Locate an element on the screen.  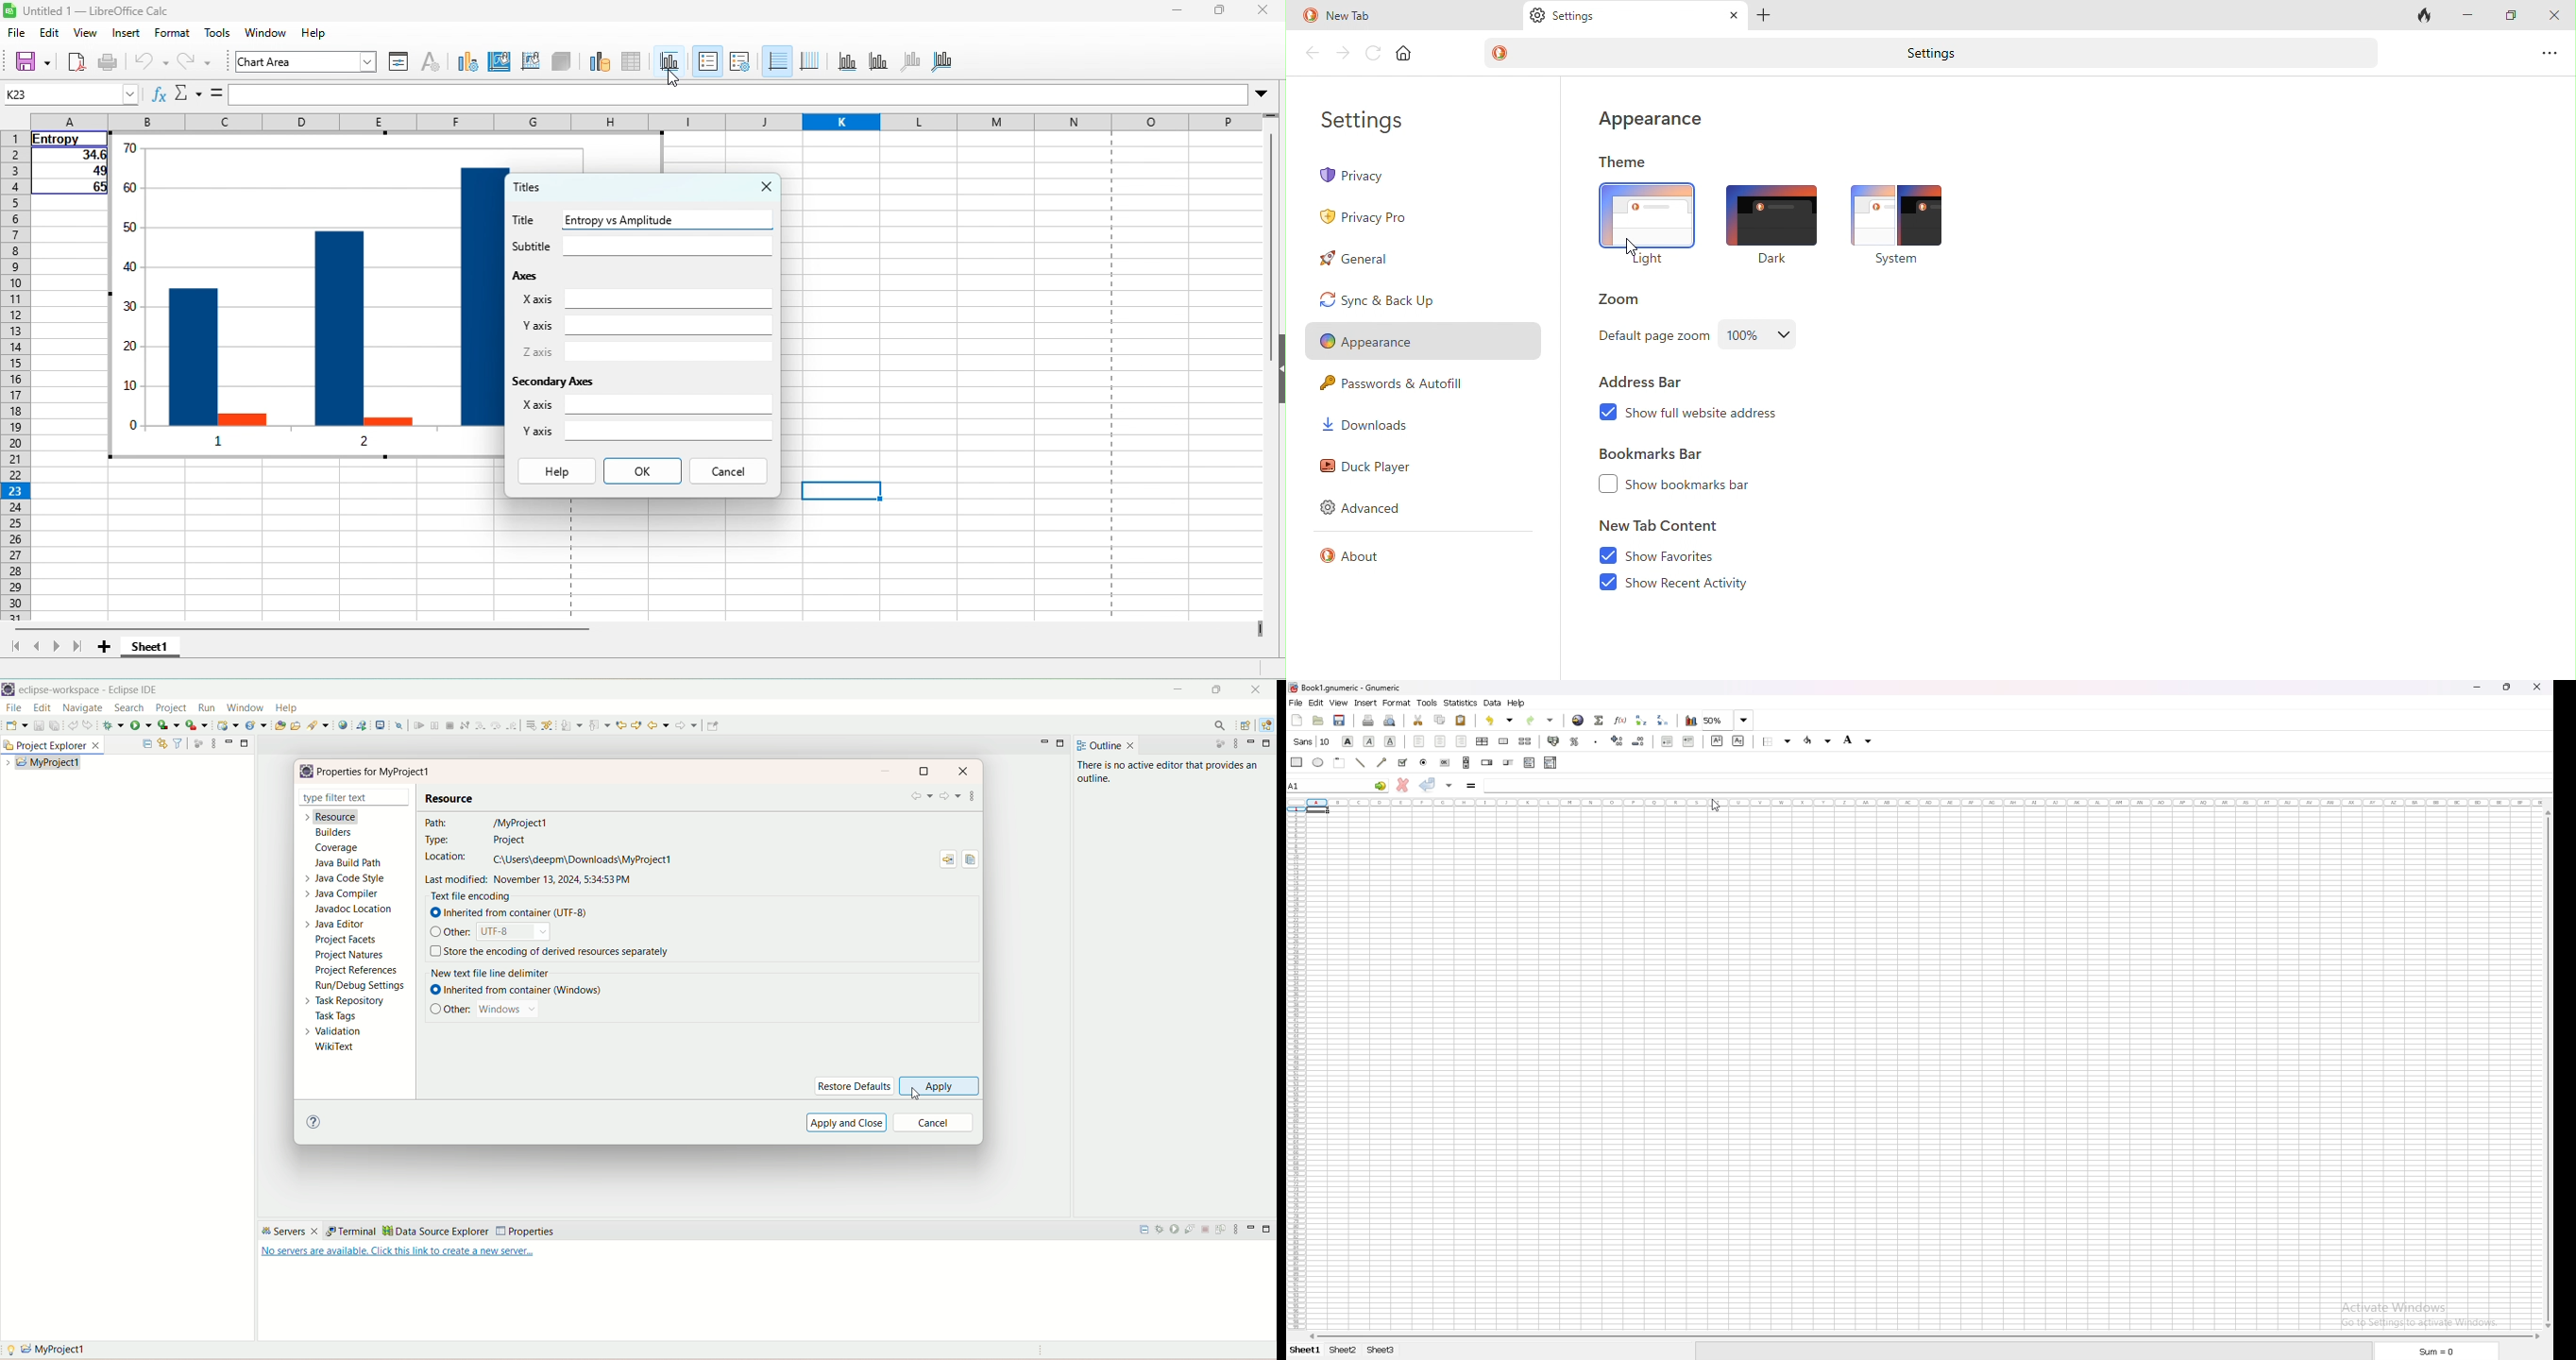
vertical gids is located at coordinates (814, 61).